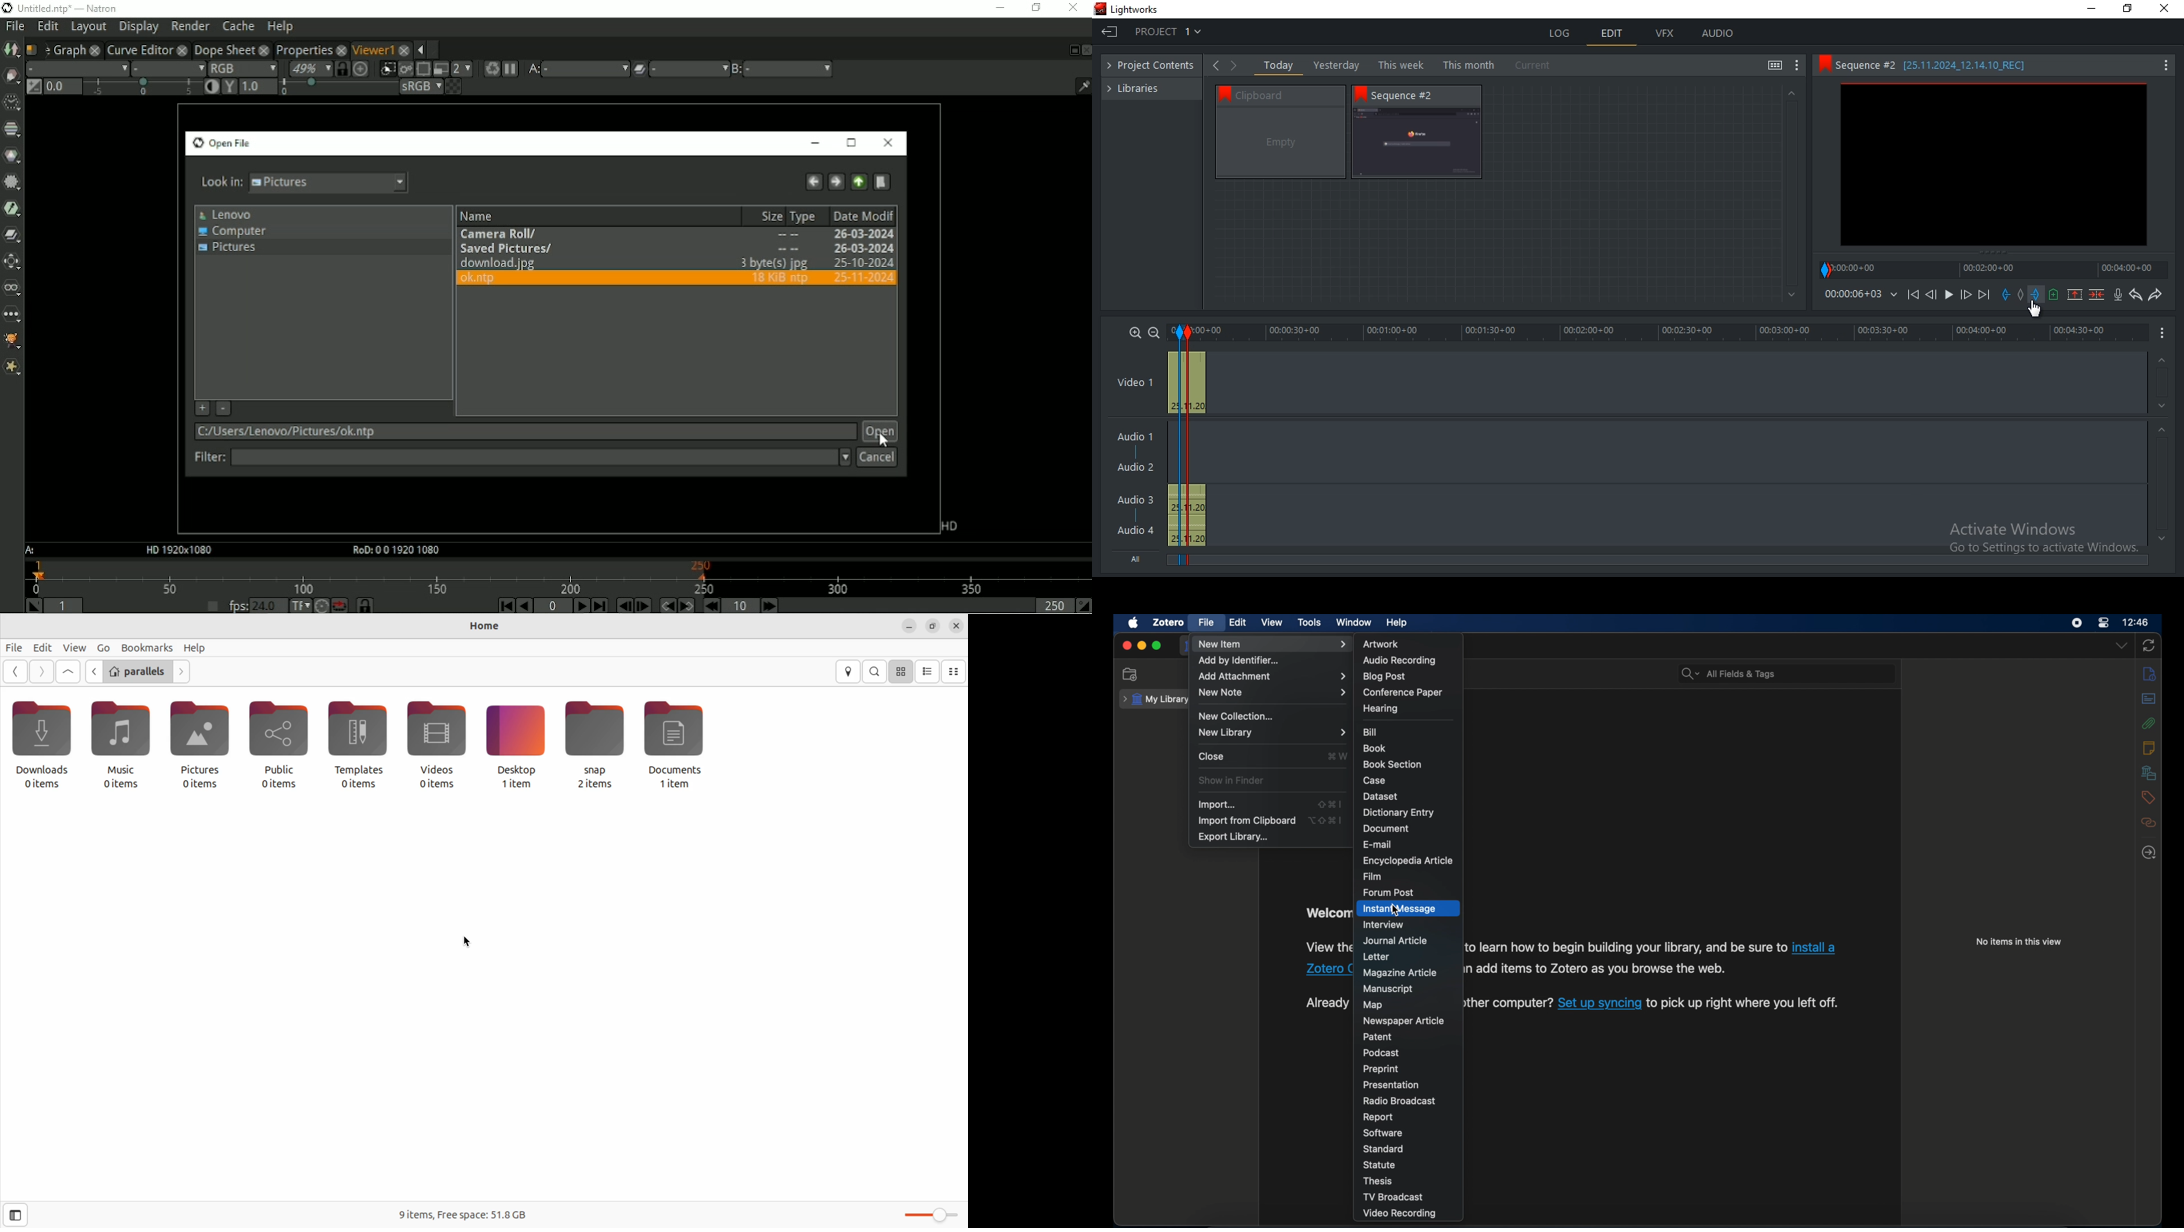  I want to click on case, so click(1375, 780).